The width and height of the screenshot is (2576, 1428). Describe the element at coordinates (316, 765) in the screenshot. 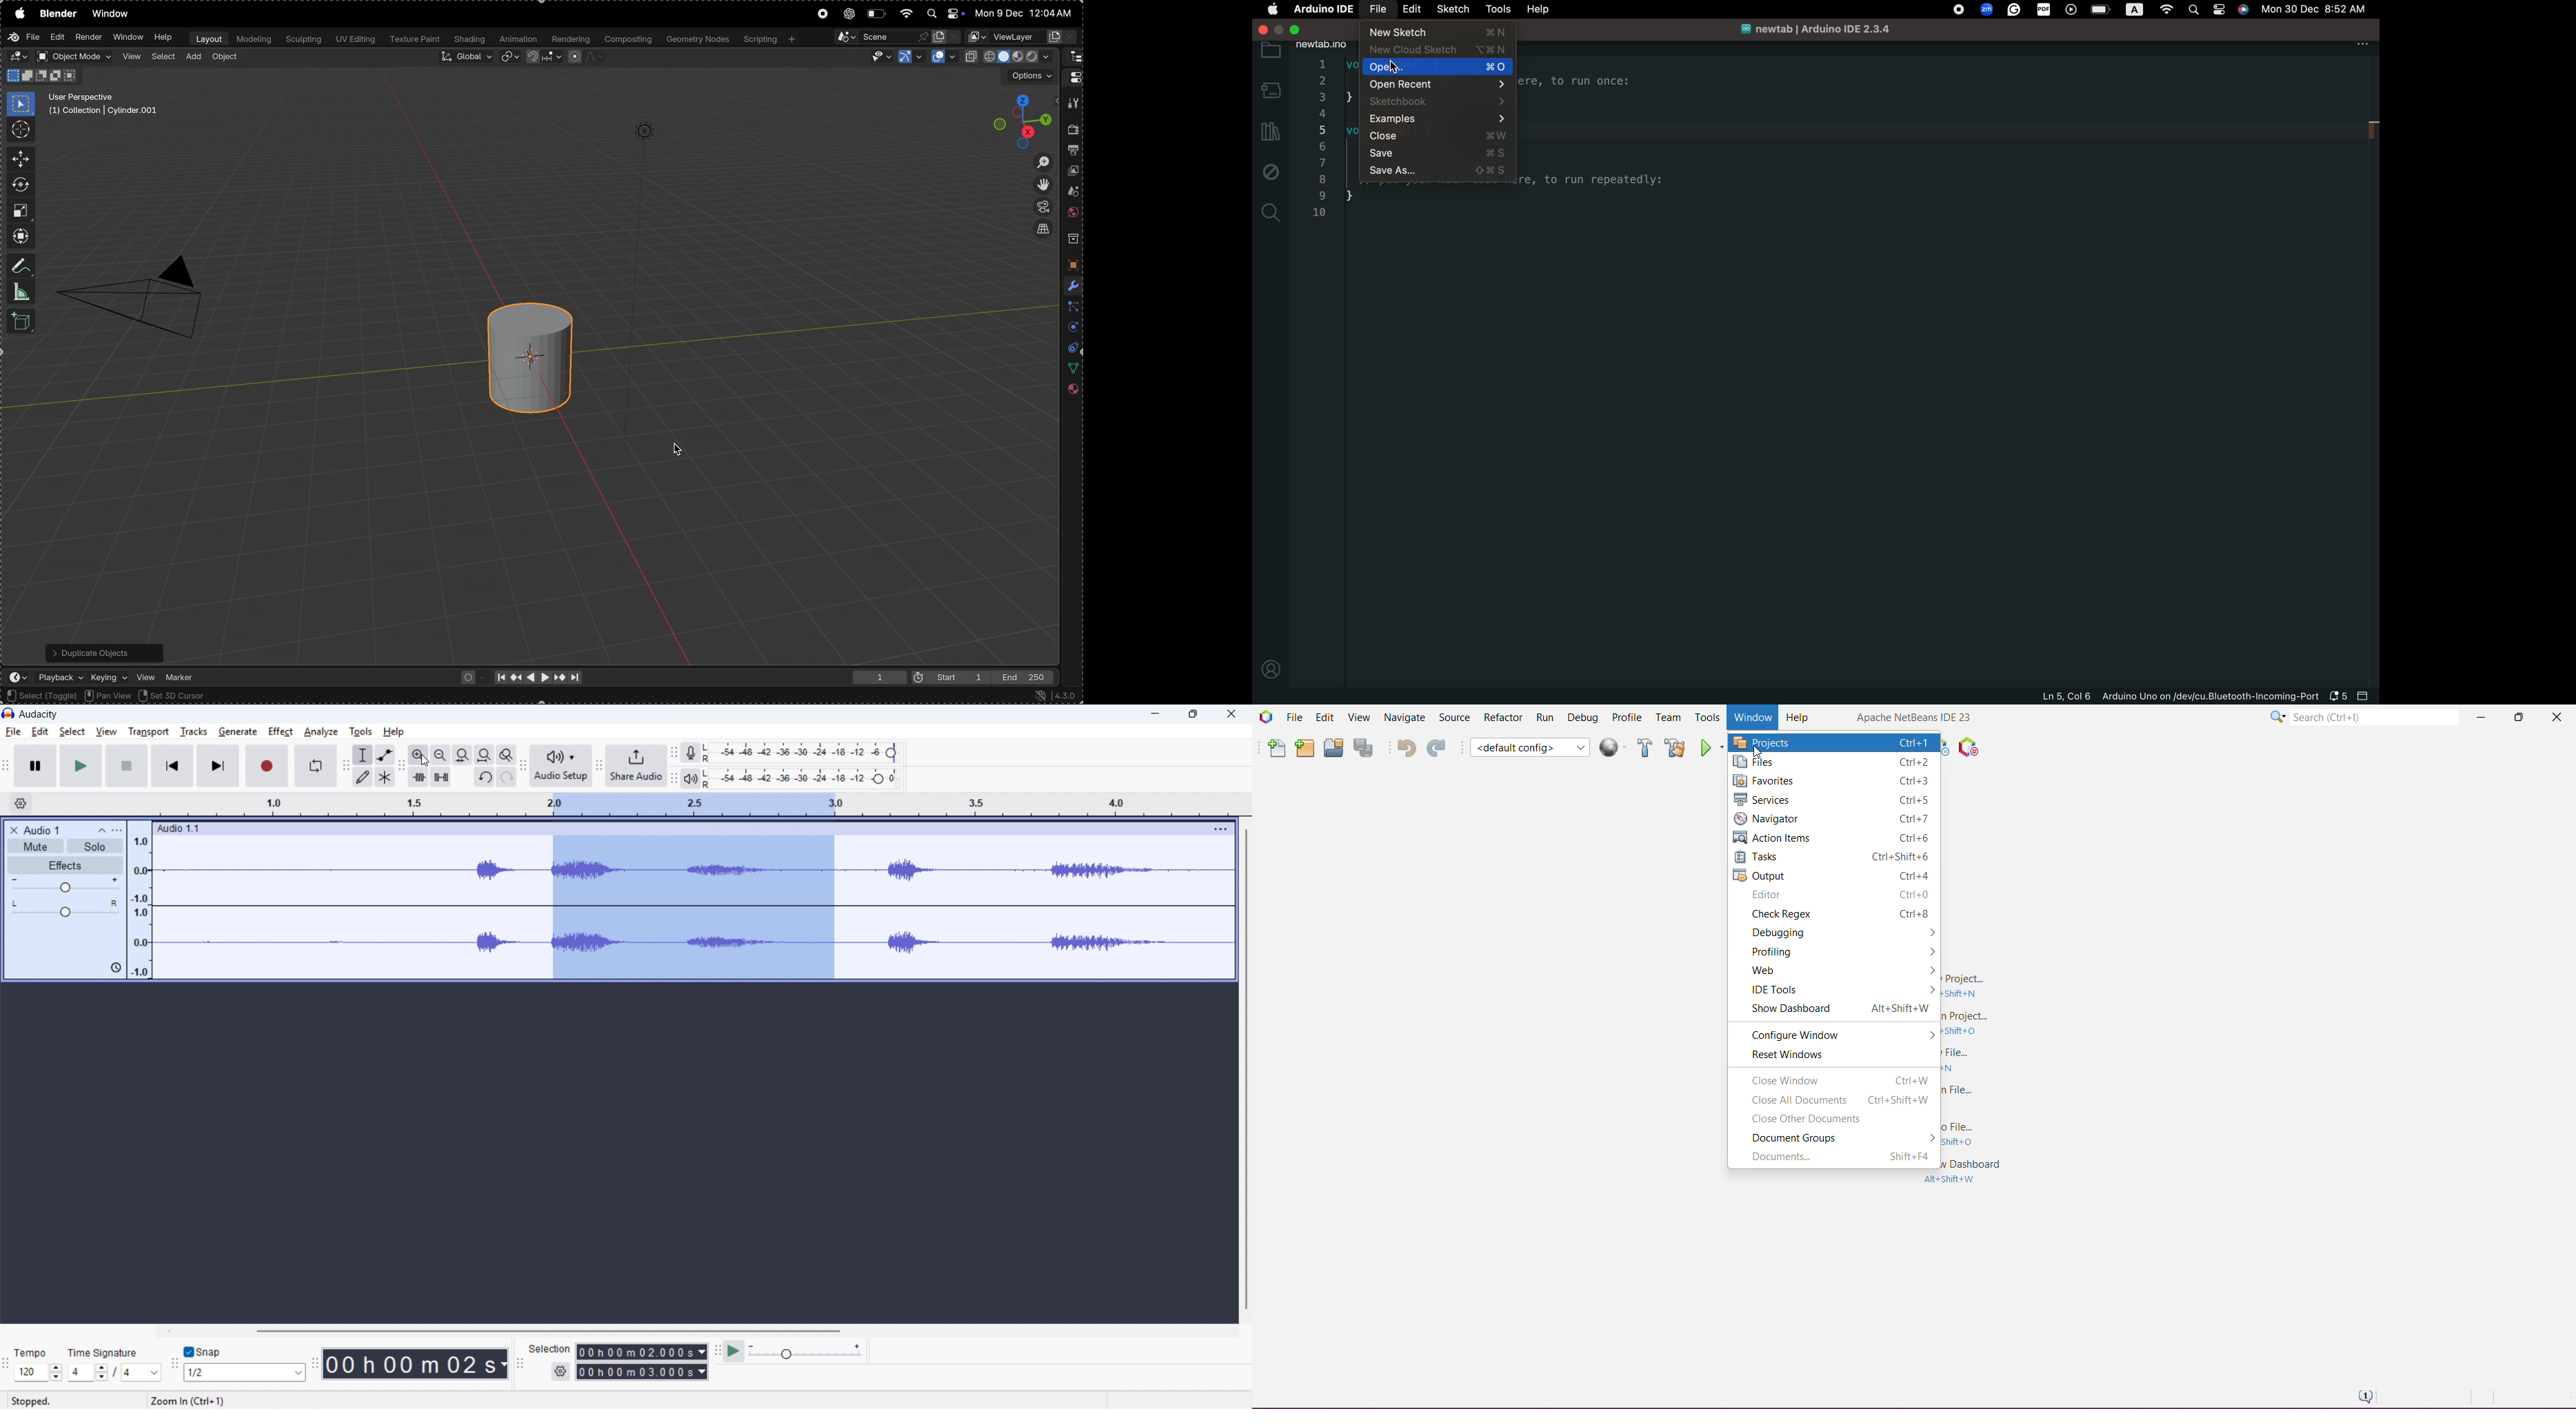

I see `Enable looping` at that location.